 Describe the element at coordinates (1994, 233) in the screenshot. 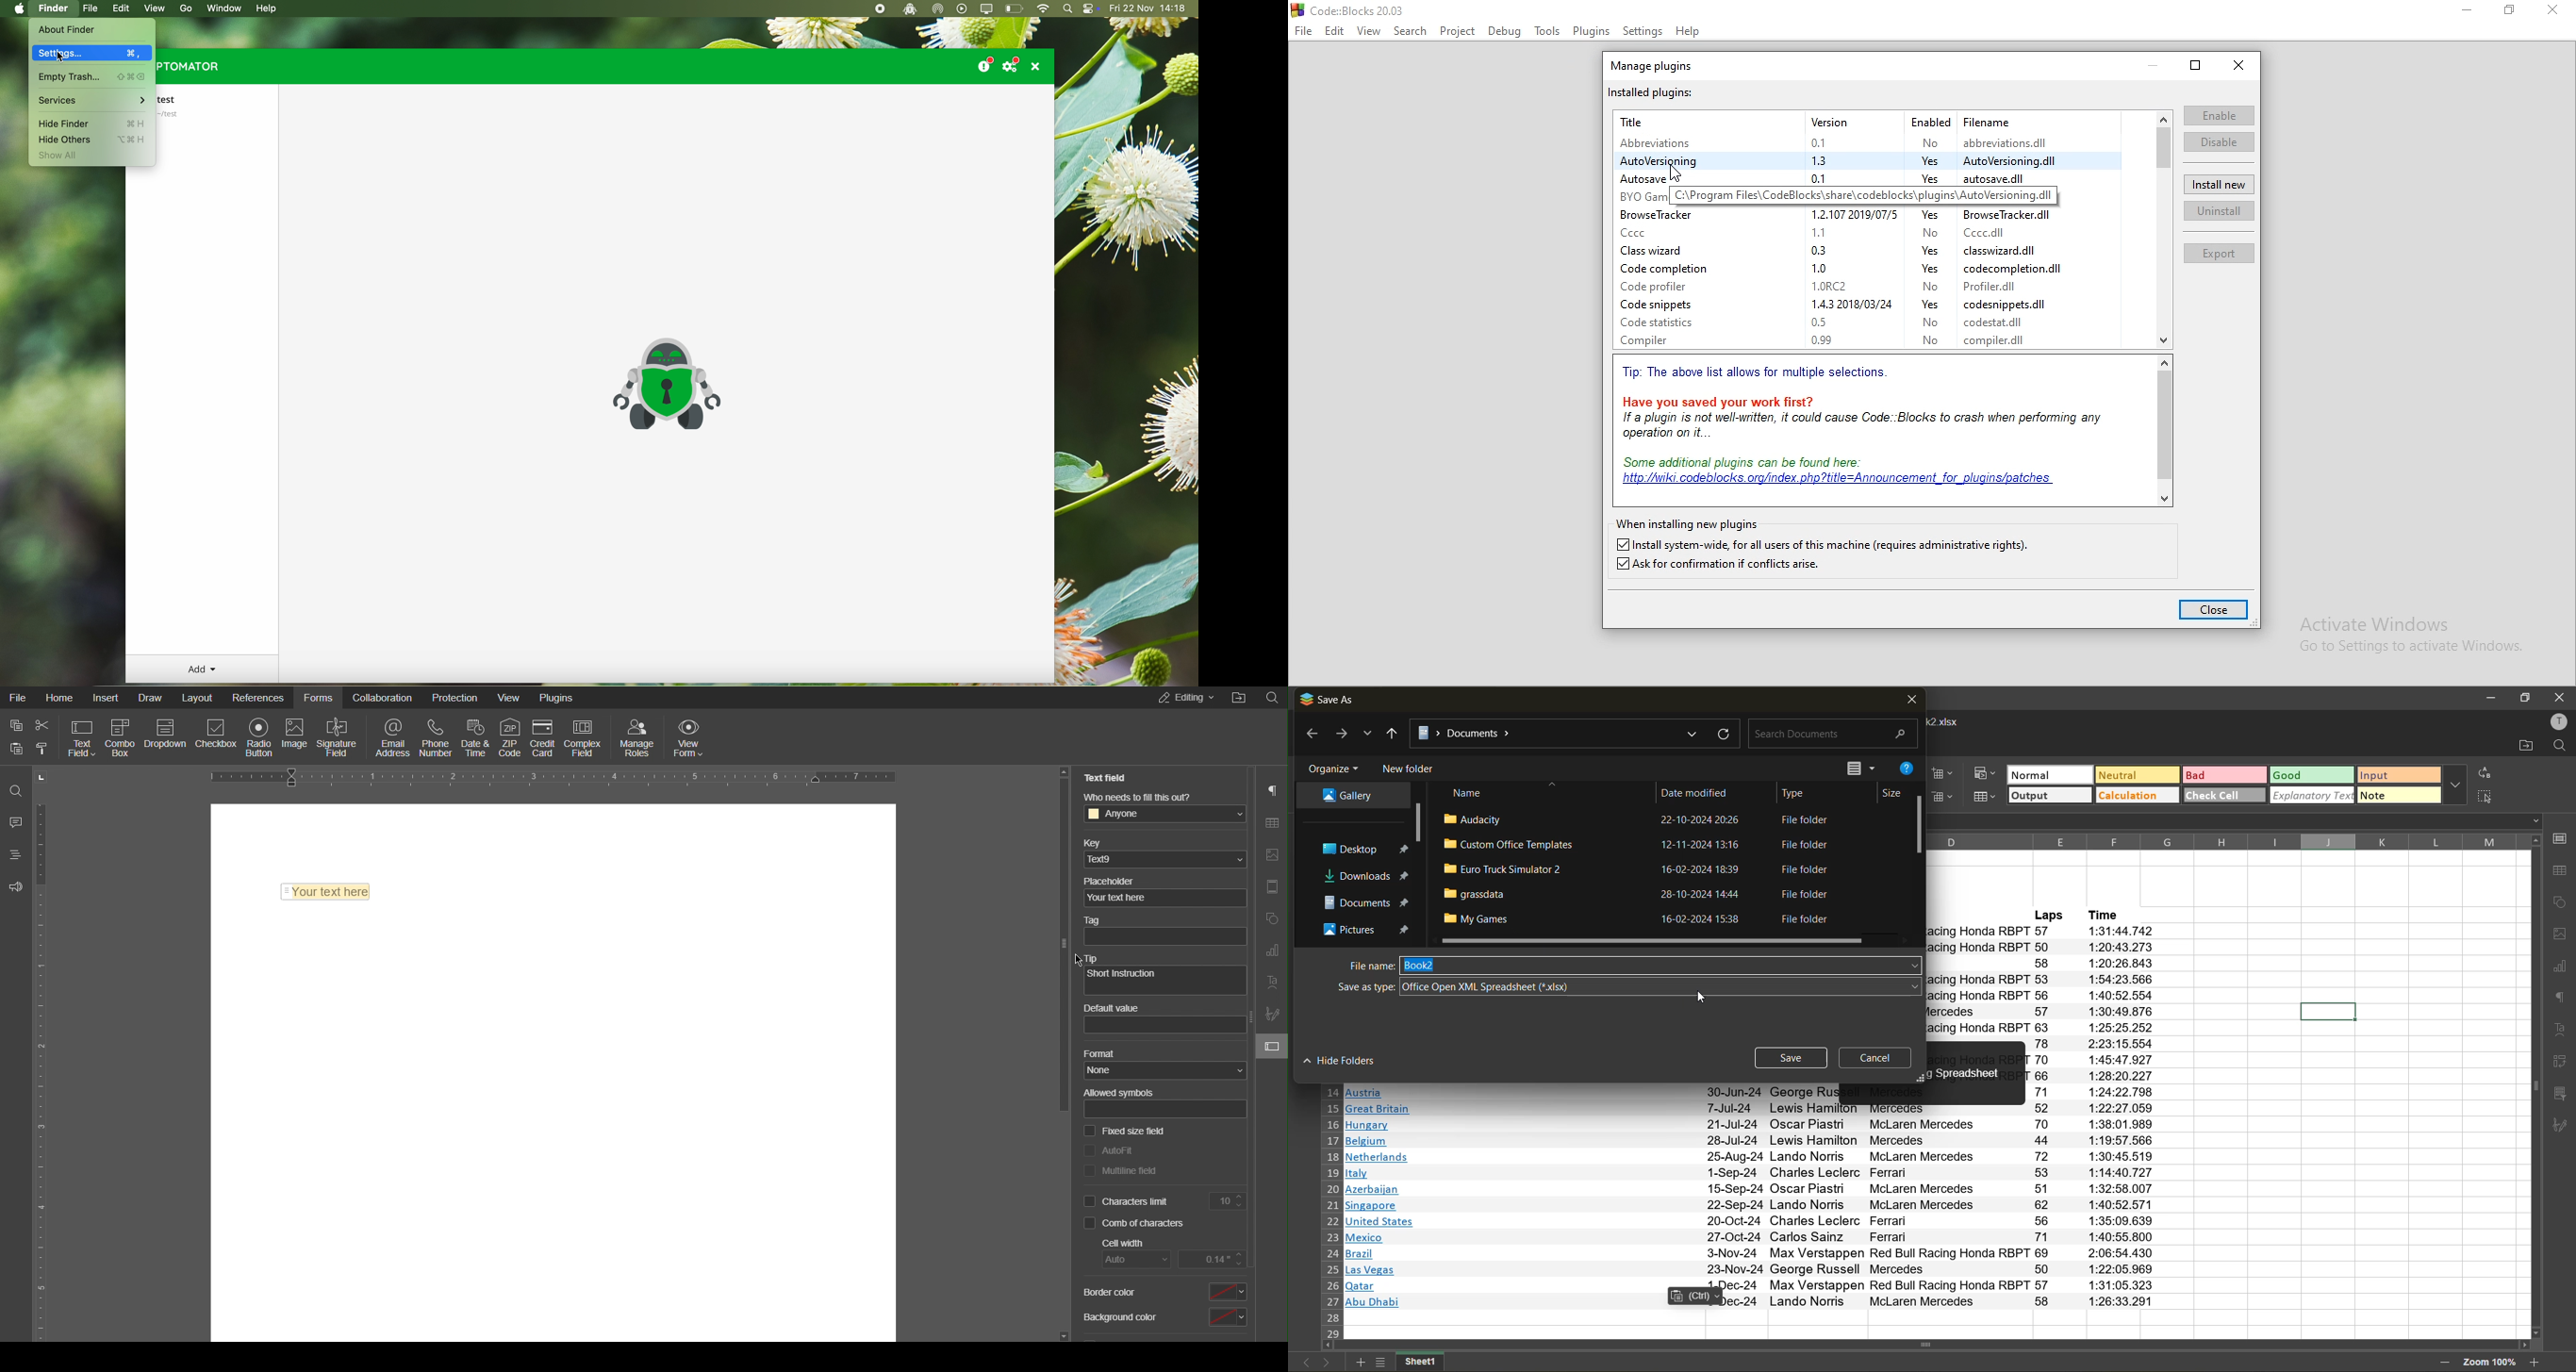

I see `Cece.dll` at that location.